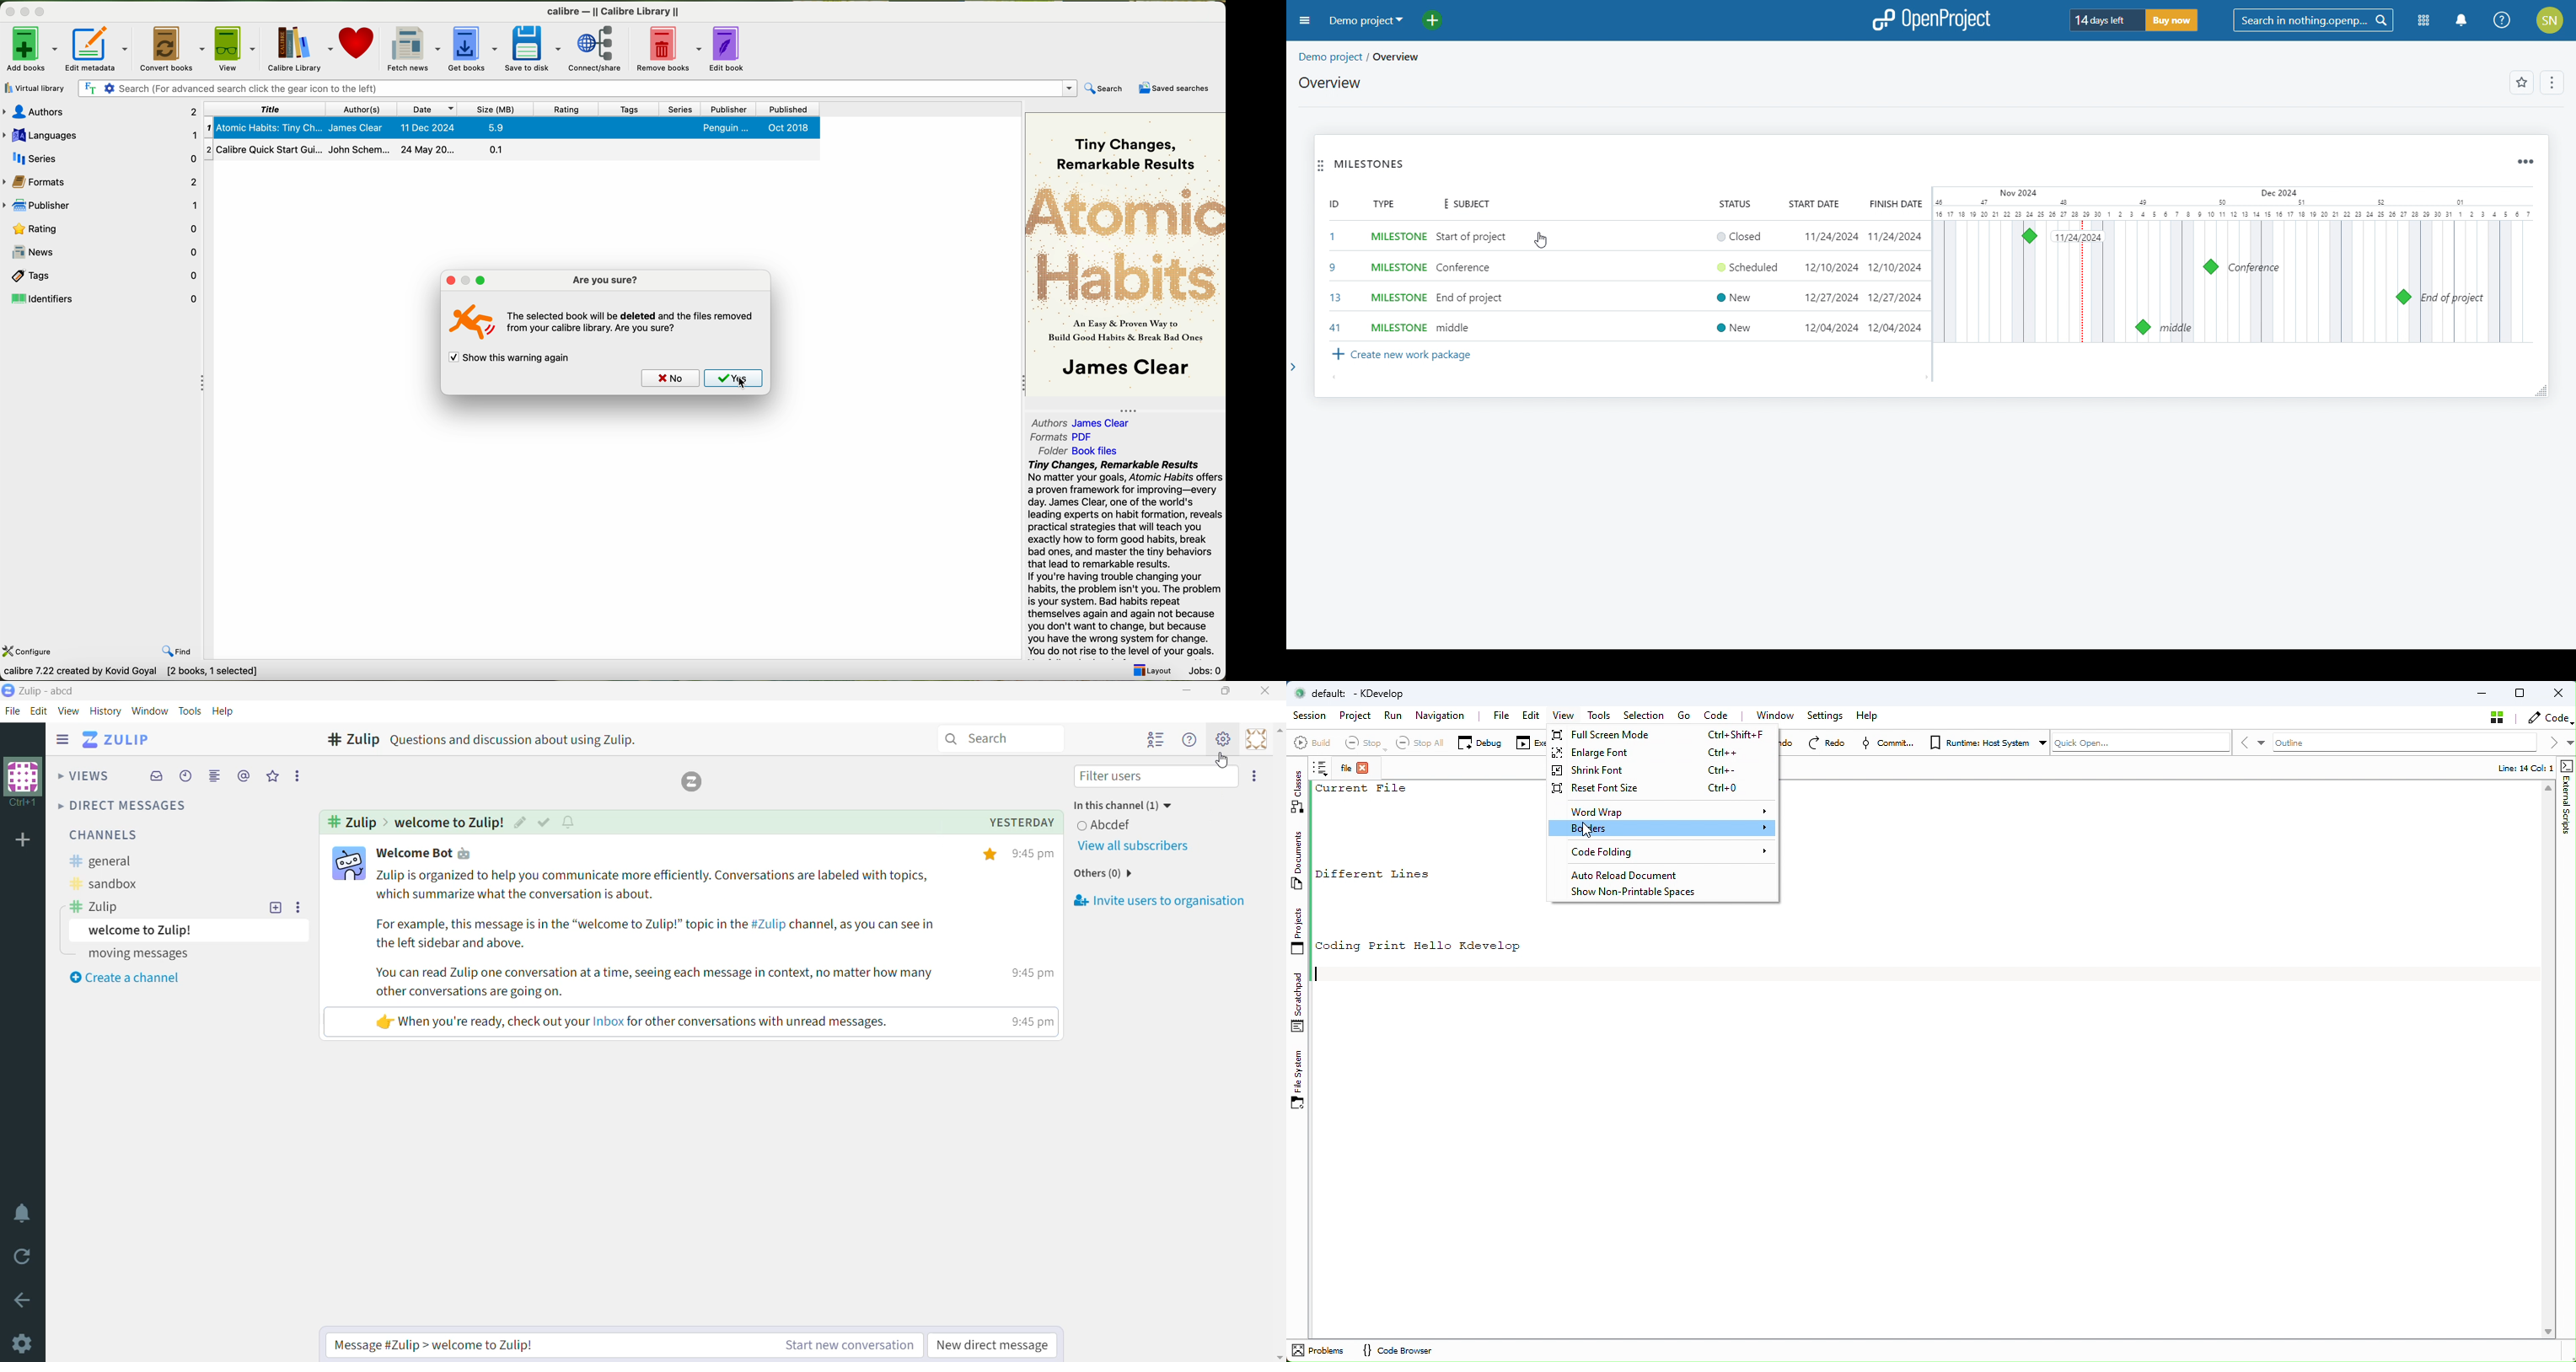 This screenshot has height=1372, width=2576. What do you see at coordinates (299, 48) in the screenshot?
I see `calibre library` at bounding box center [299, 48].